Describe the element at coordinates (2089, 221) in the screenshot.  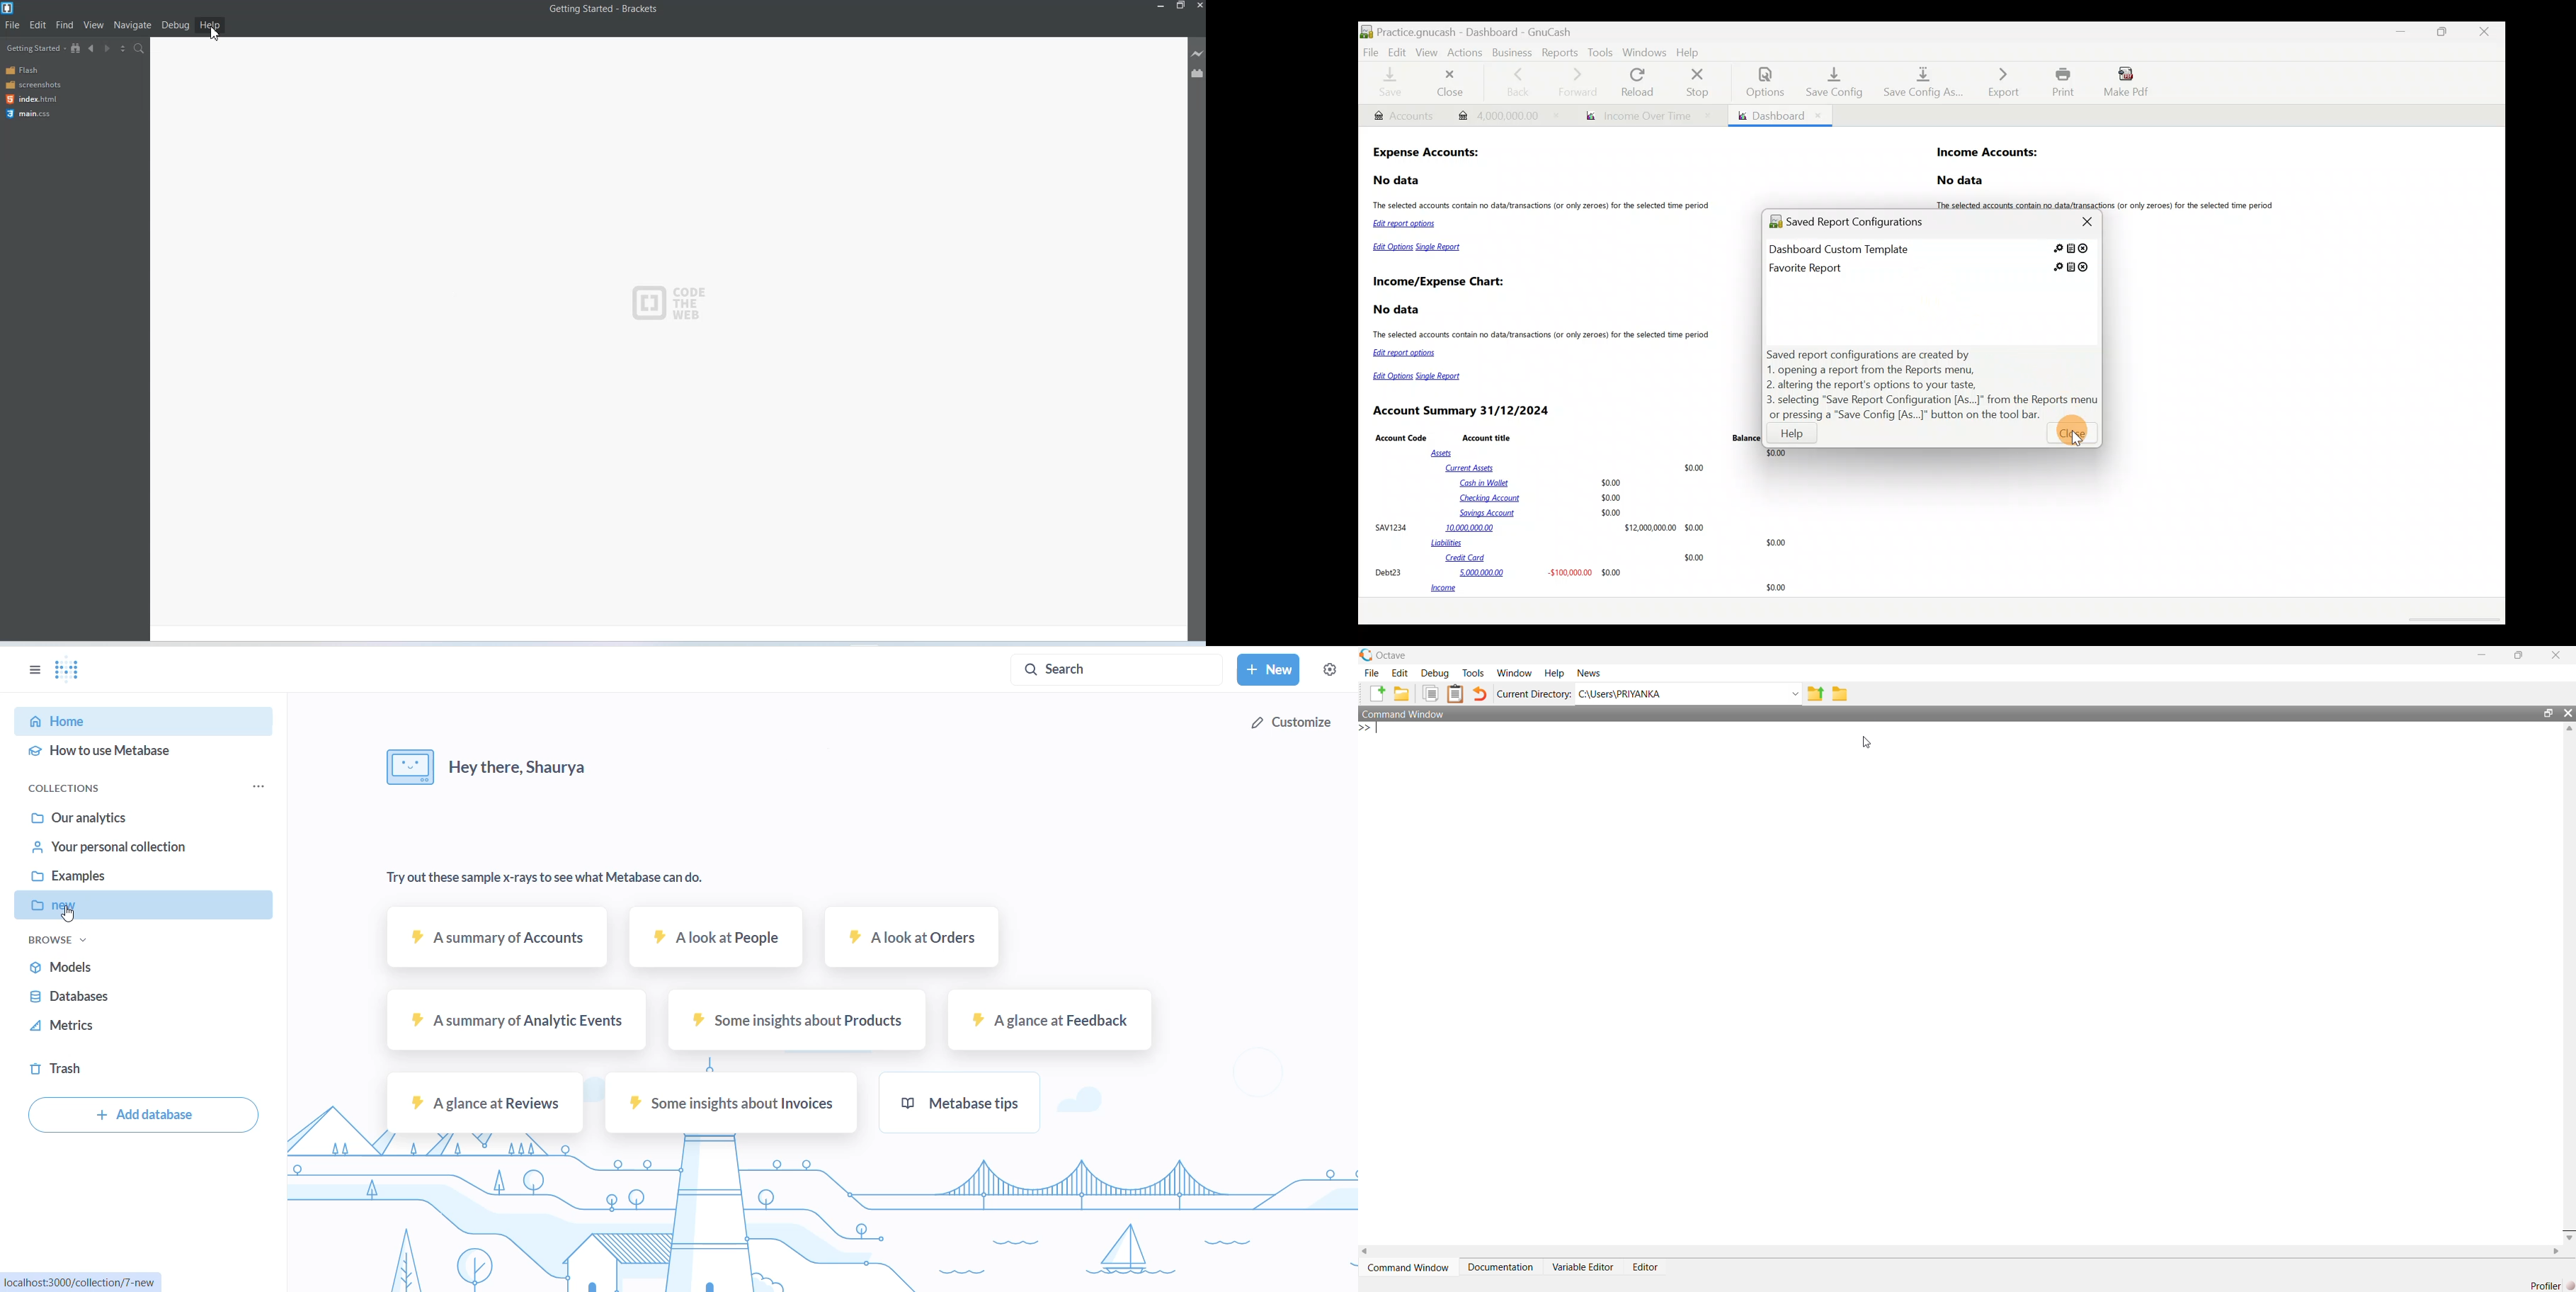
I see `Close` at that location.